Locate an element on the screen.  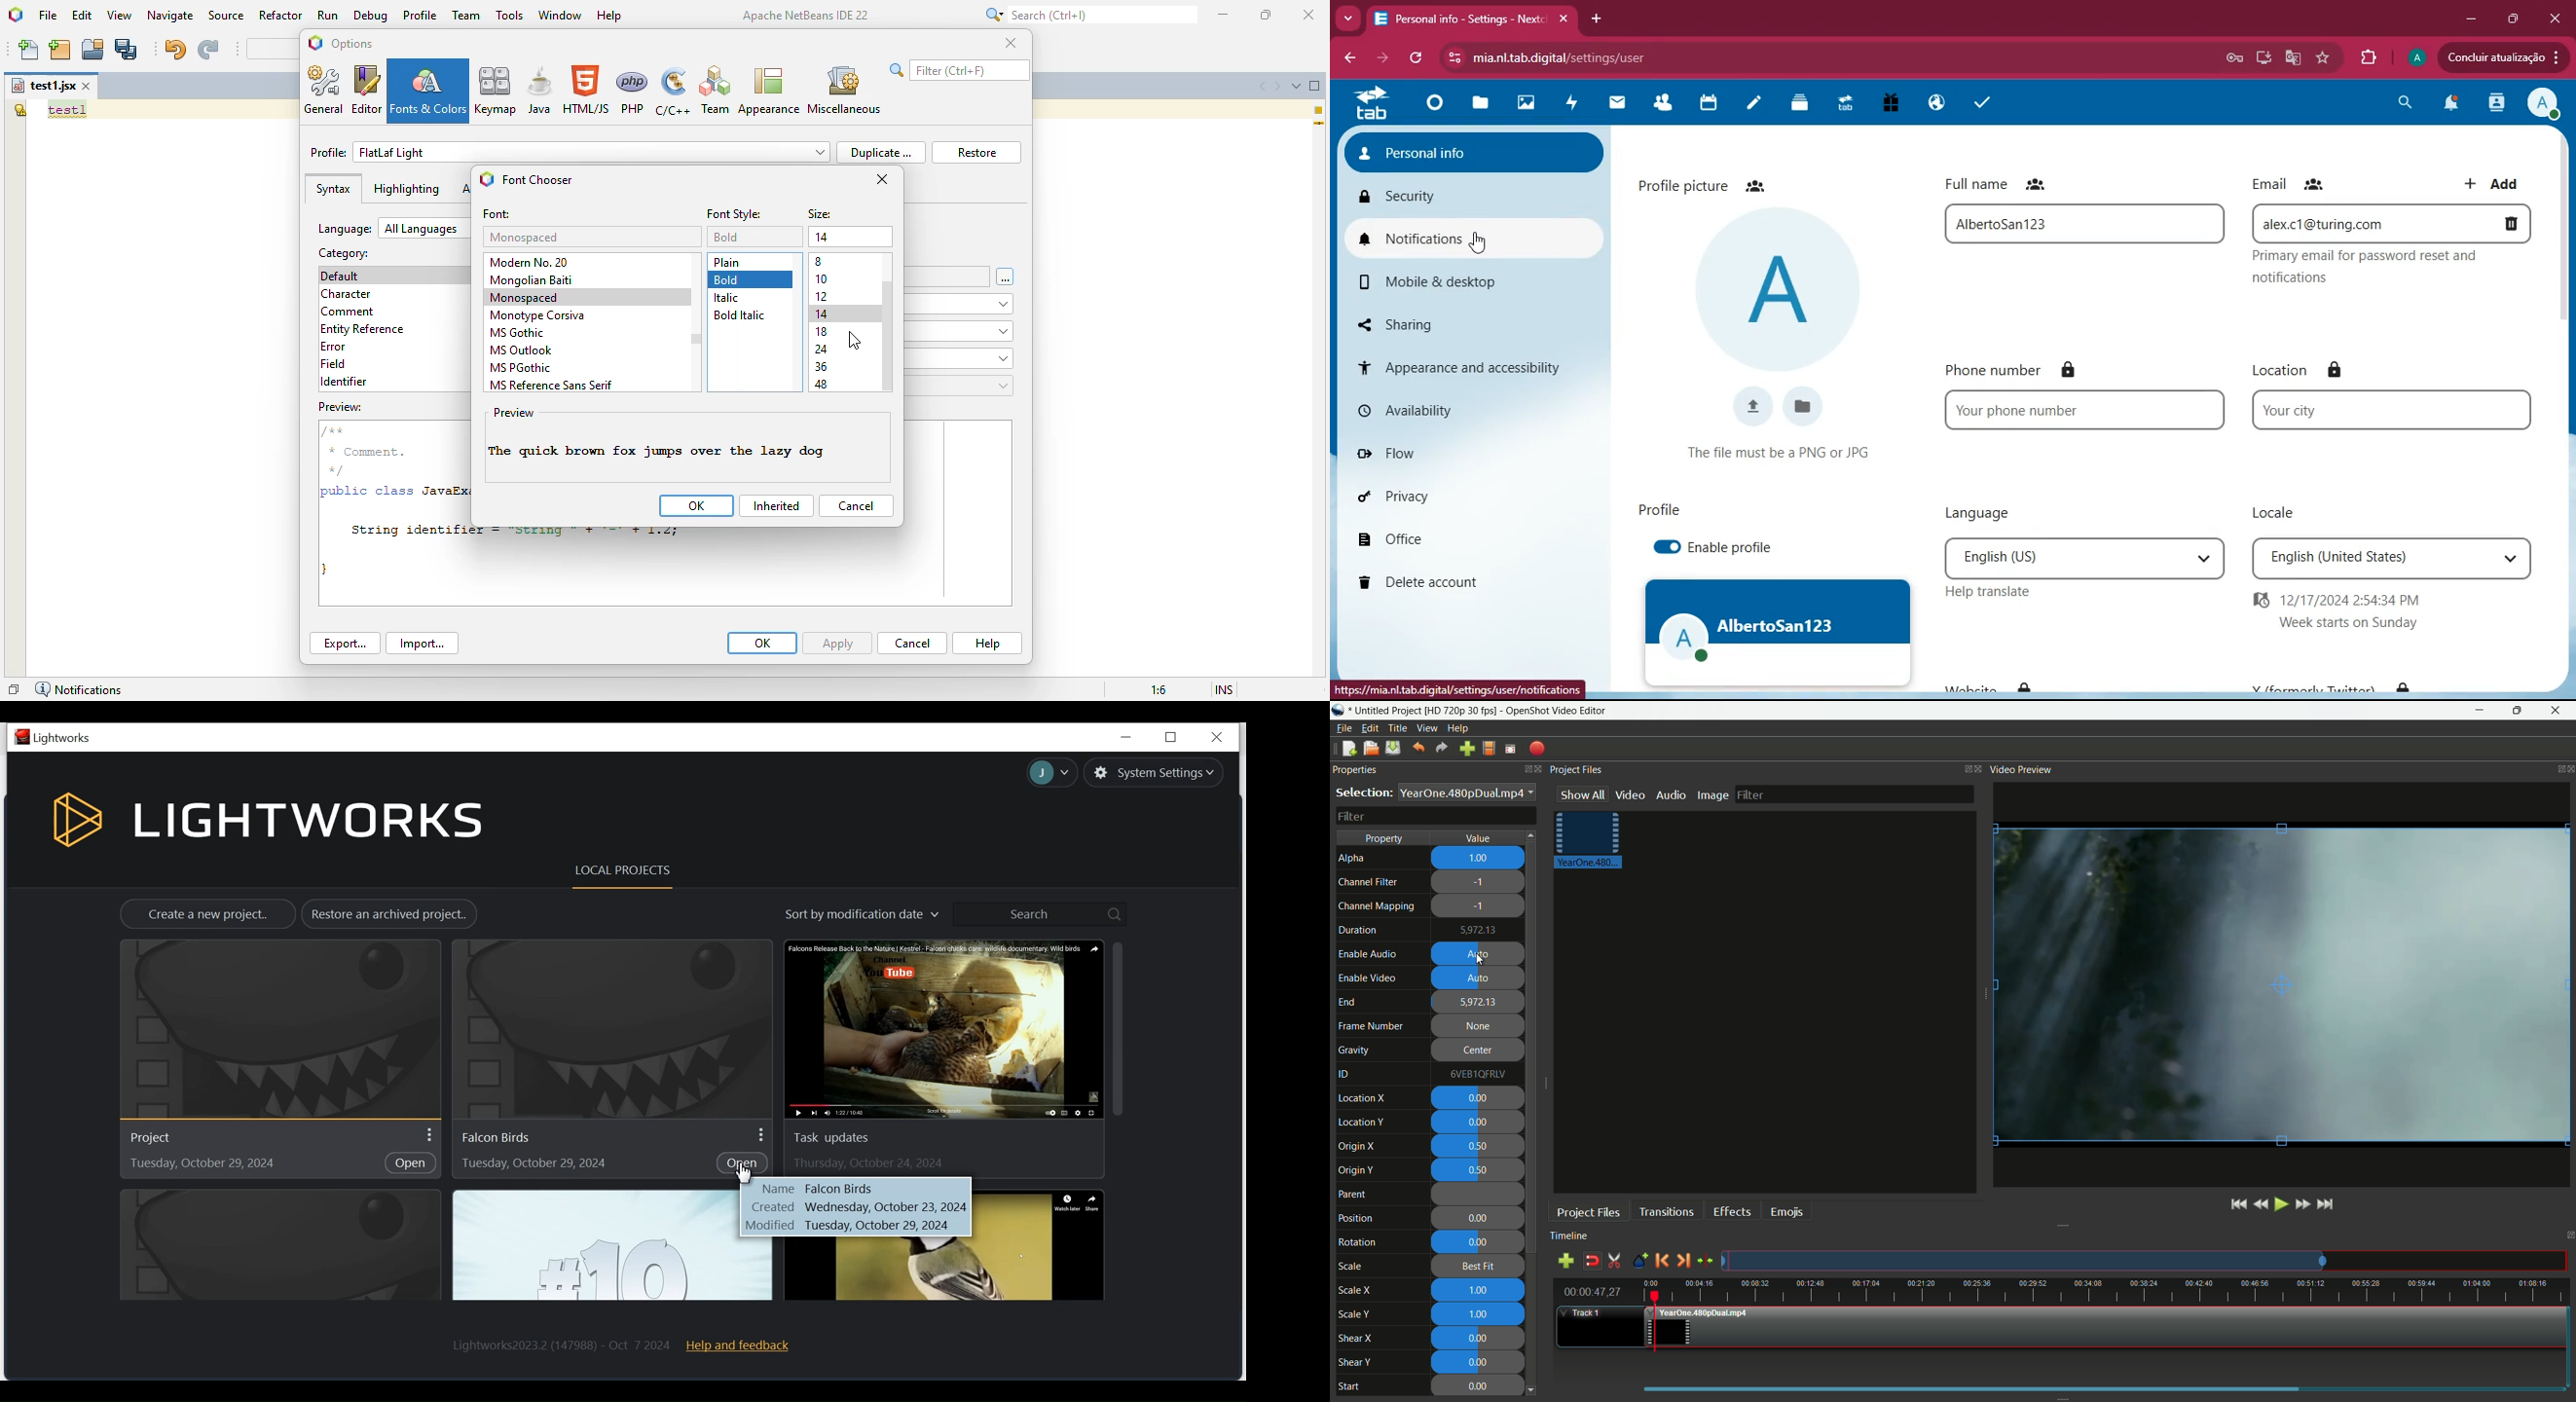
language is located at coordinates (2078, 556).